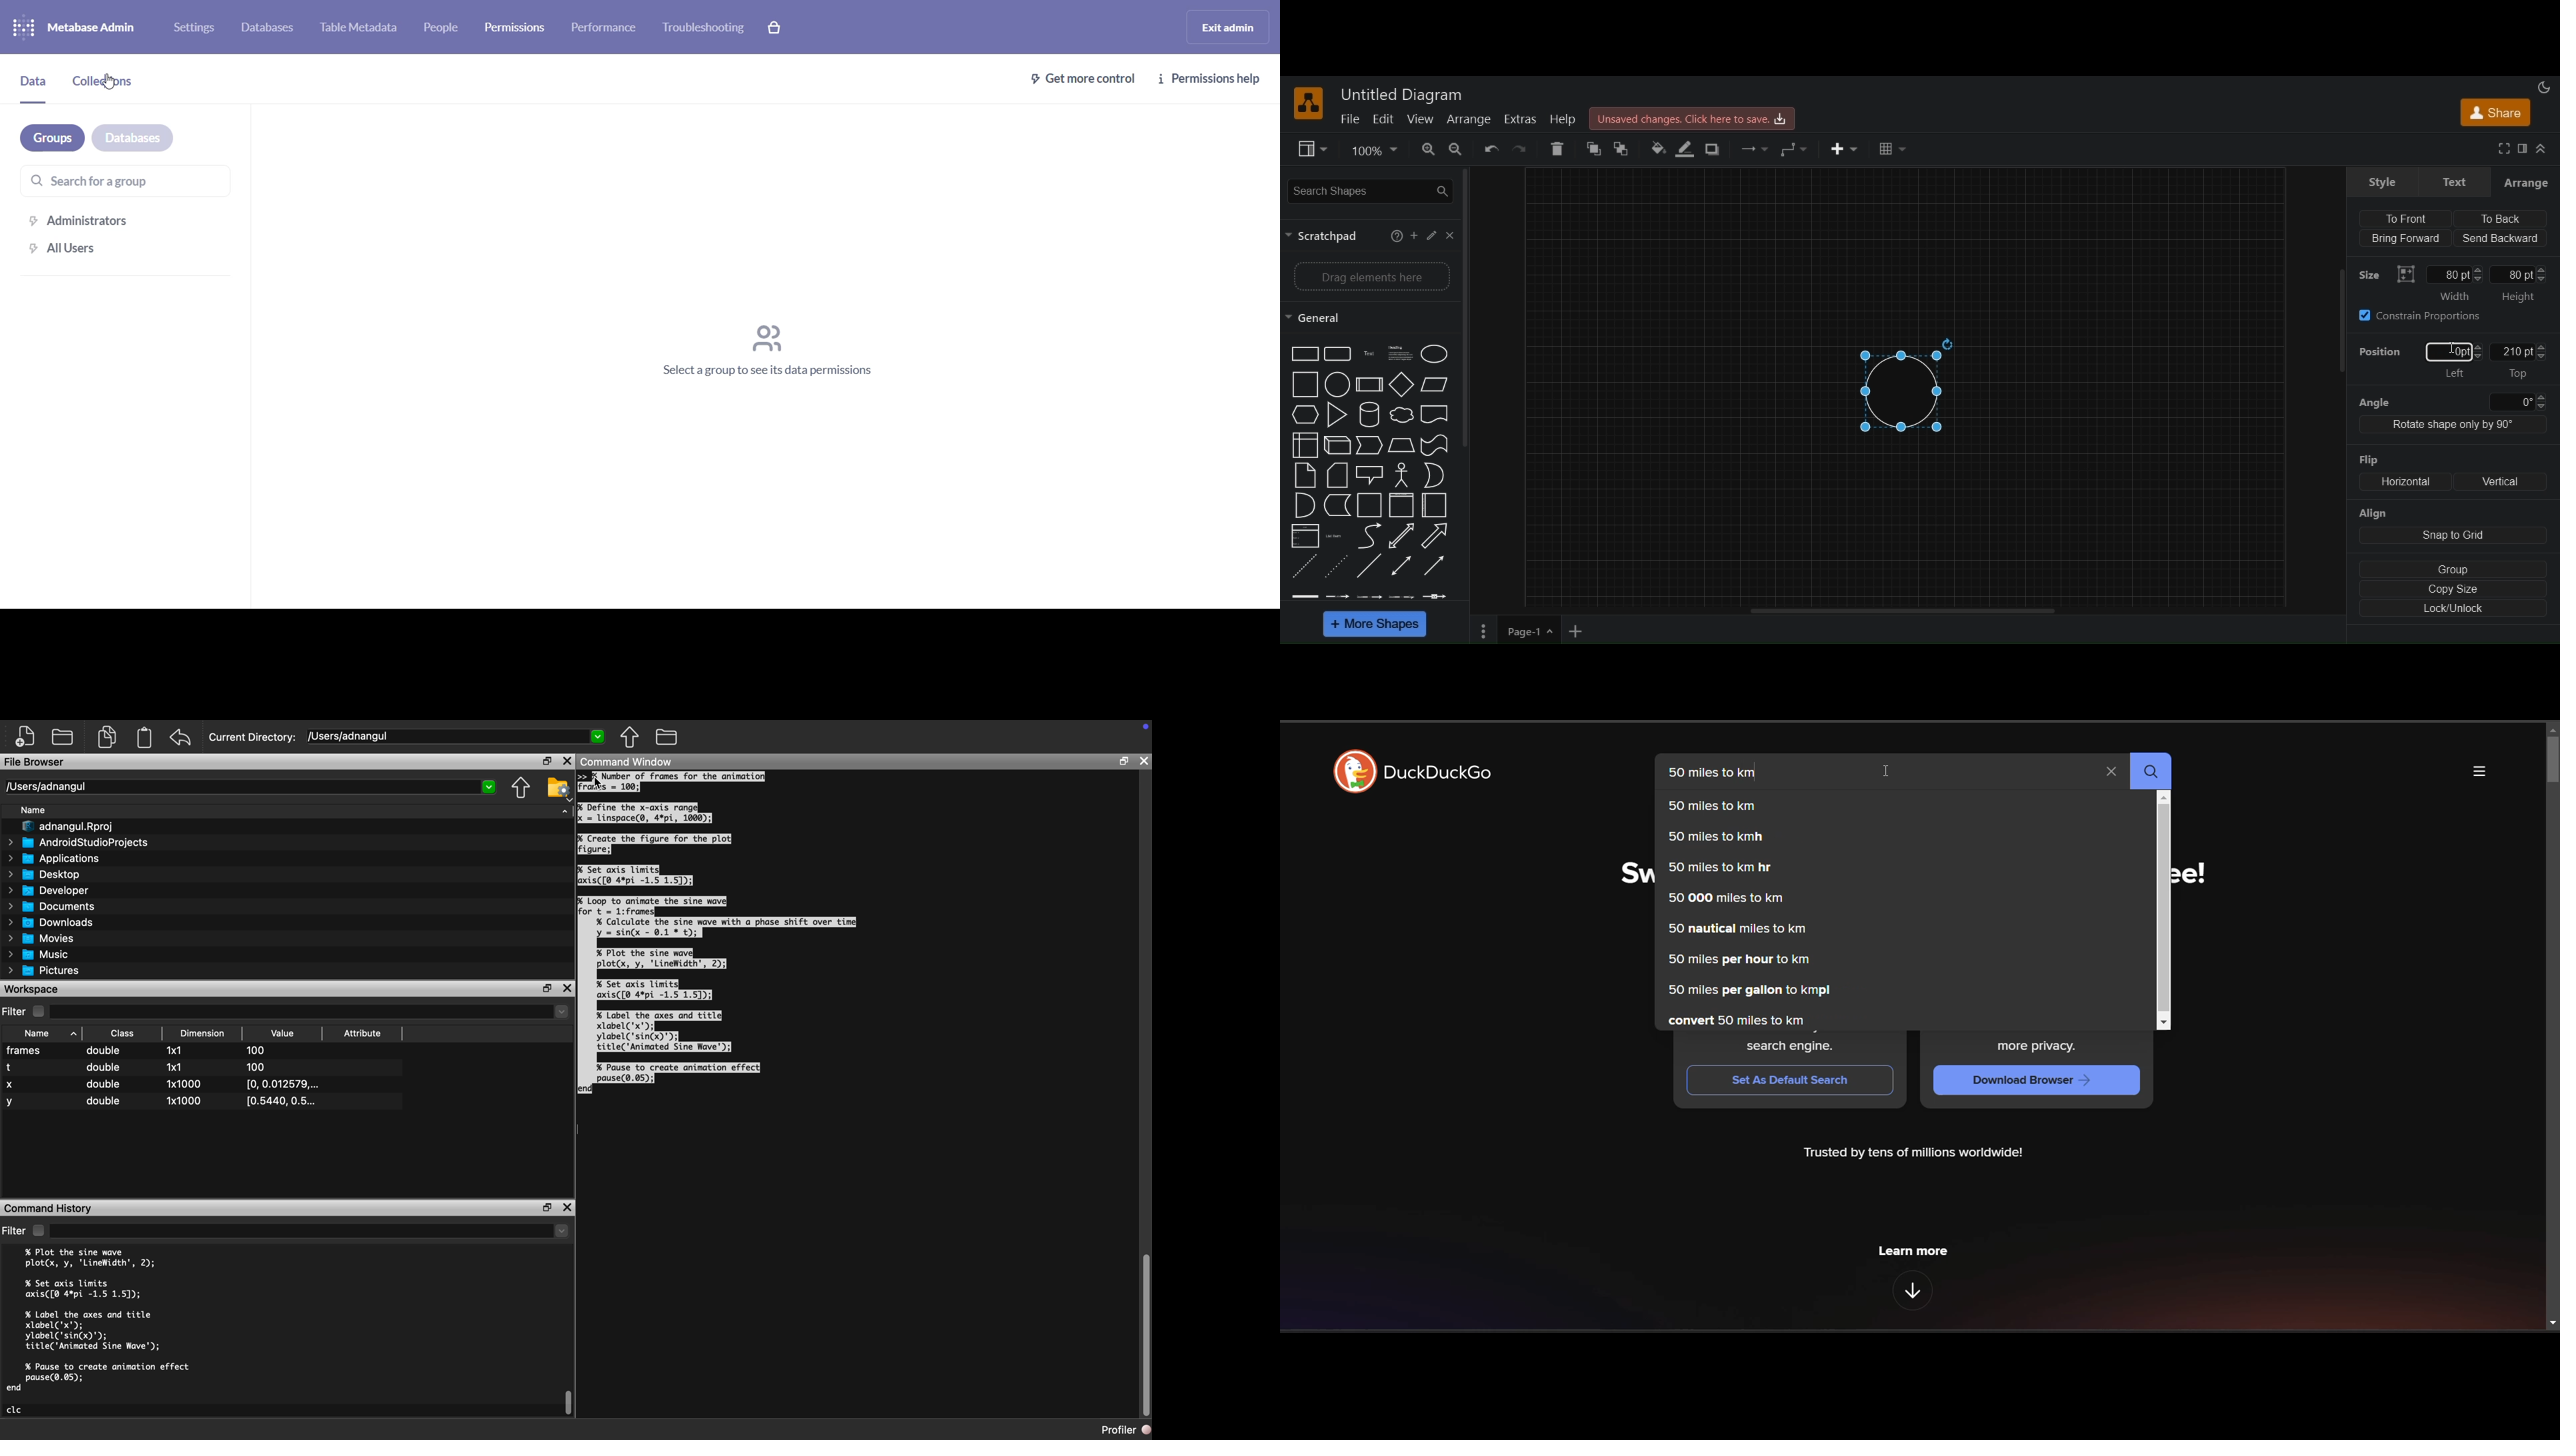  What do you see at coordinates (1127, 1430) in the screenshot?
I see `Profiler` at bounding box center [1127, 1430].